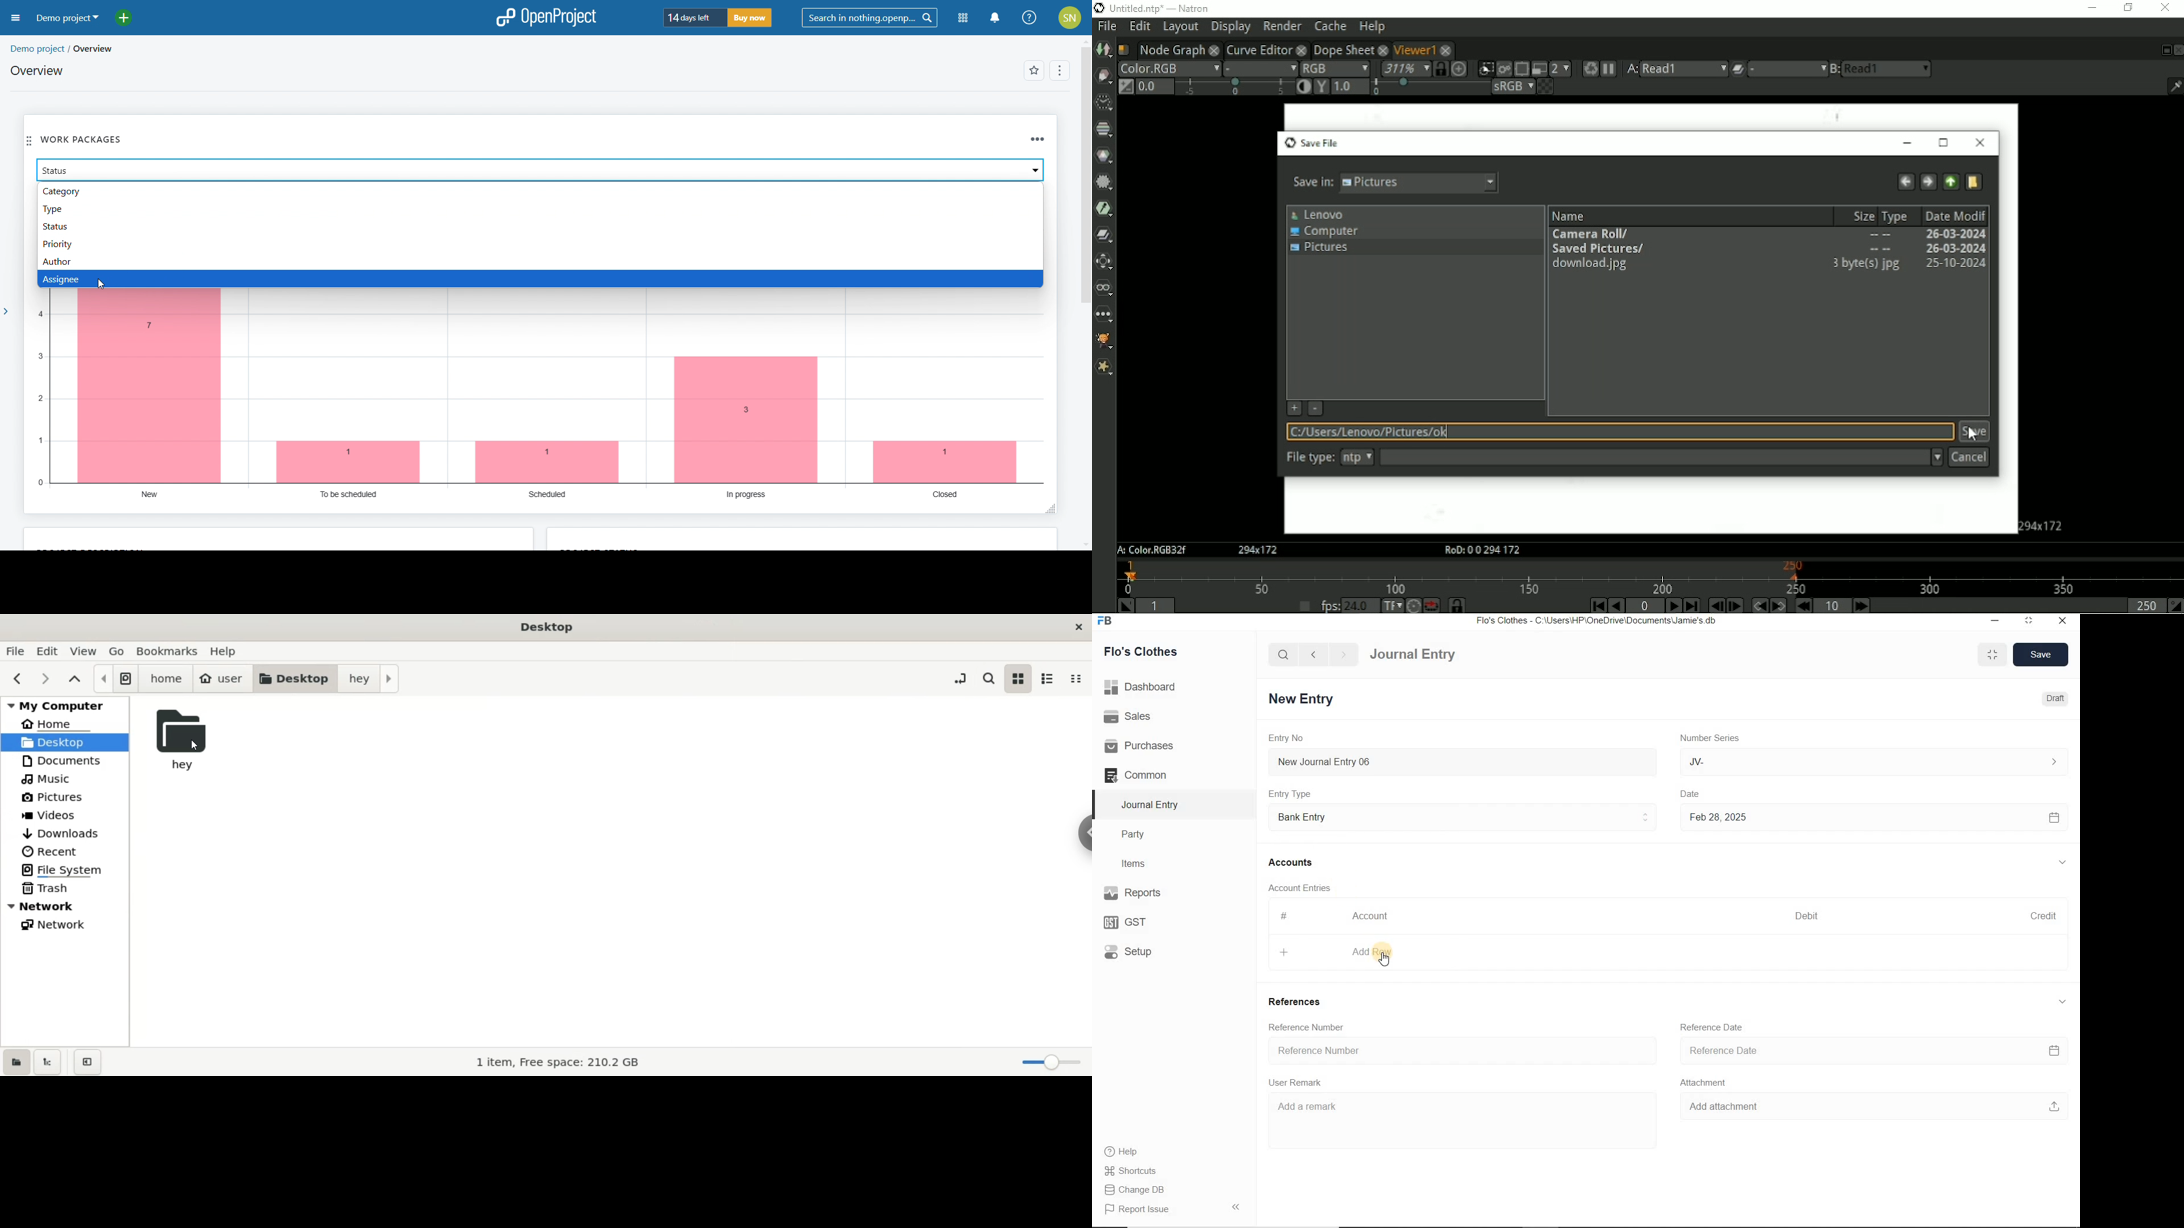 The height and width of the screenshot is (1232, 2184). Describe the element at coordinates (1344, 655) in the screenshot. I see `forward` at that location.